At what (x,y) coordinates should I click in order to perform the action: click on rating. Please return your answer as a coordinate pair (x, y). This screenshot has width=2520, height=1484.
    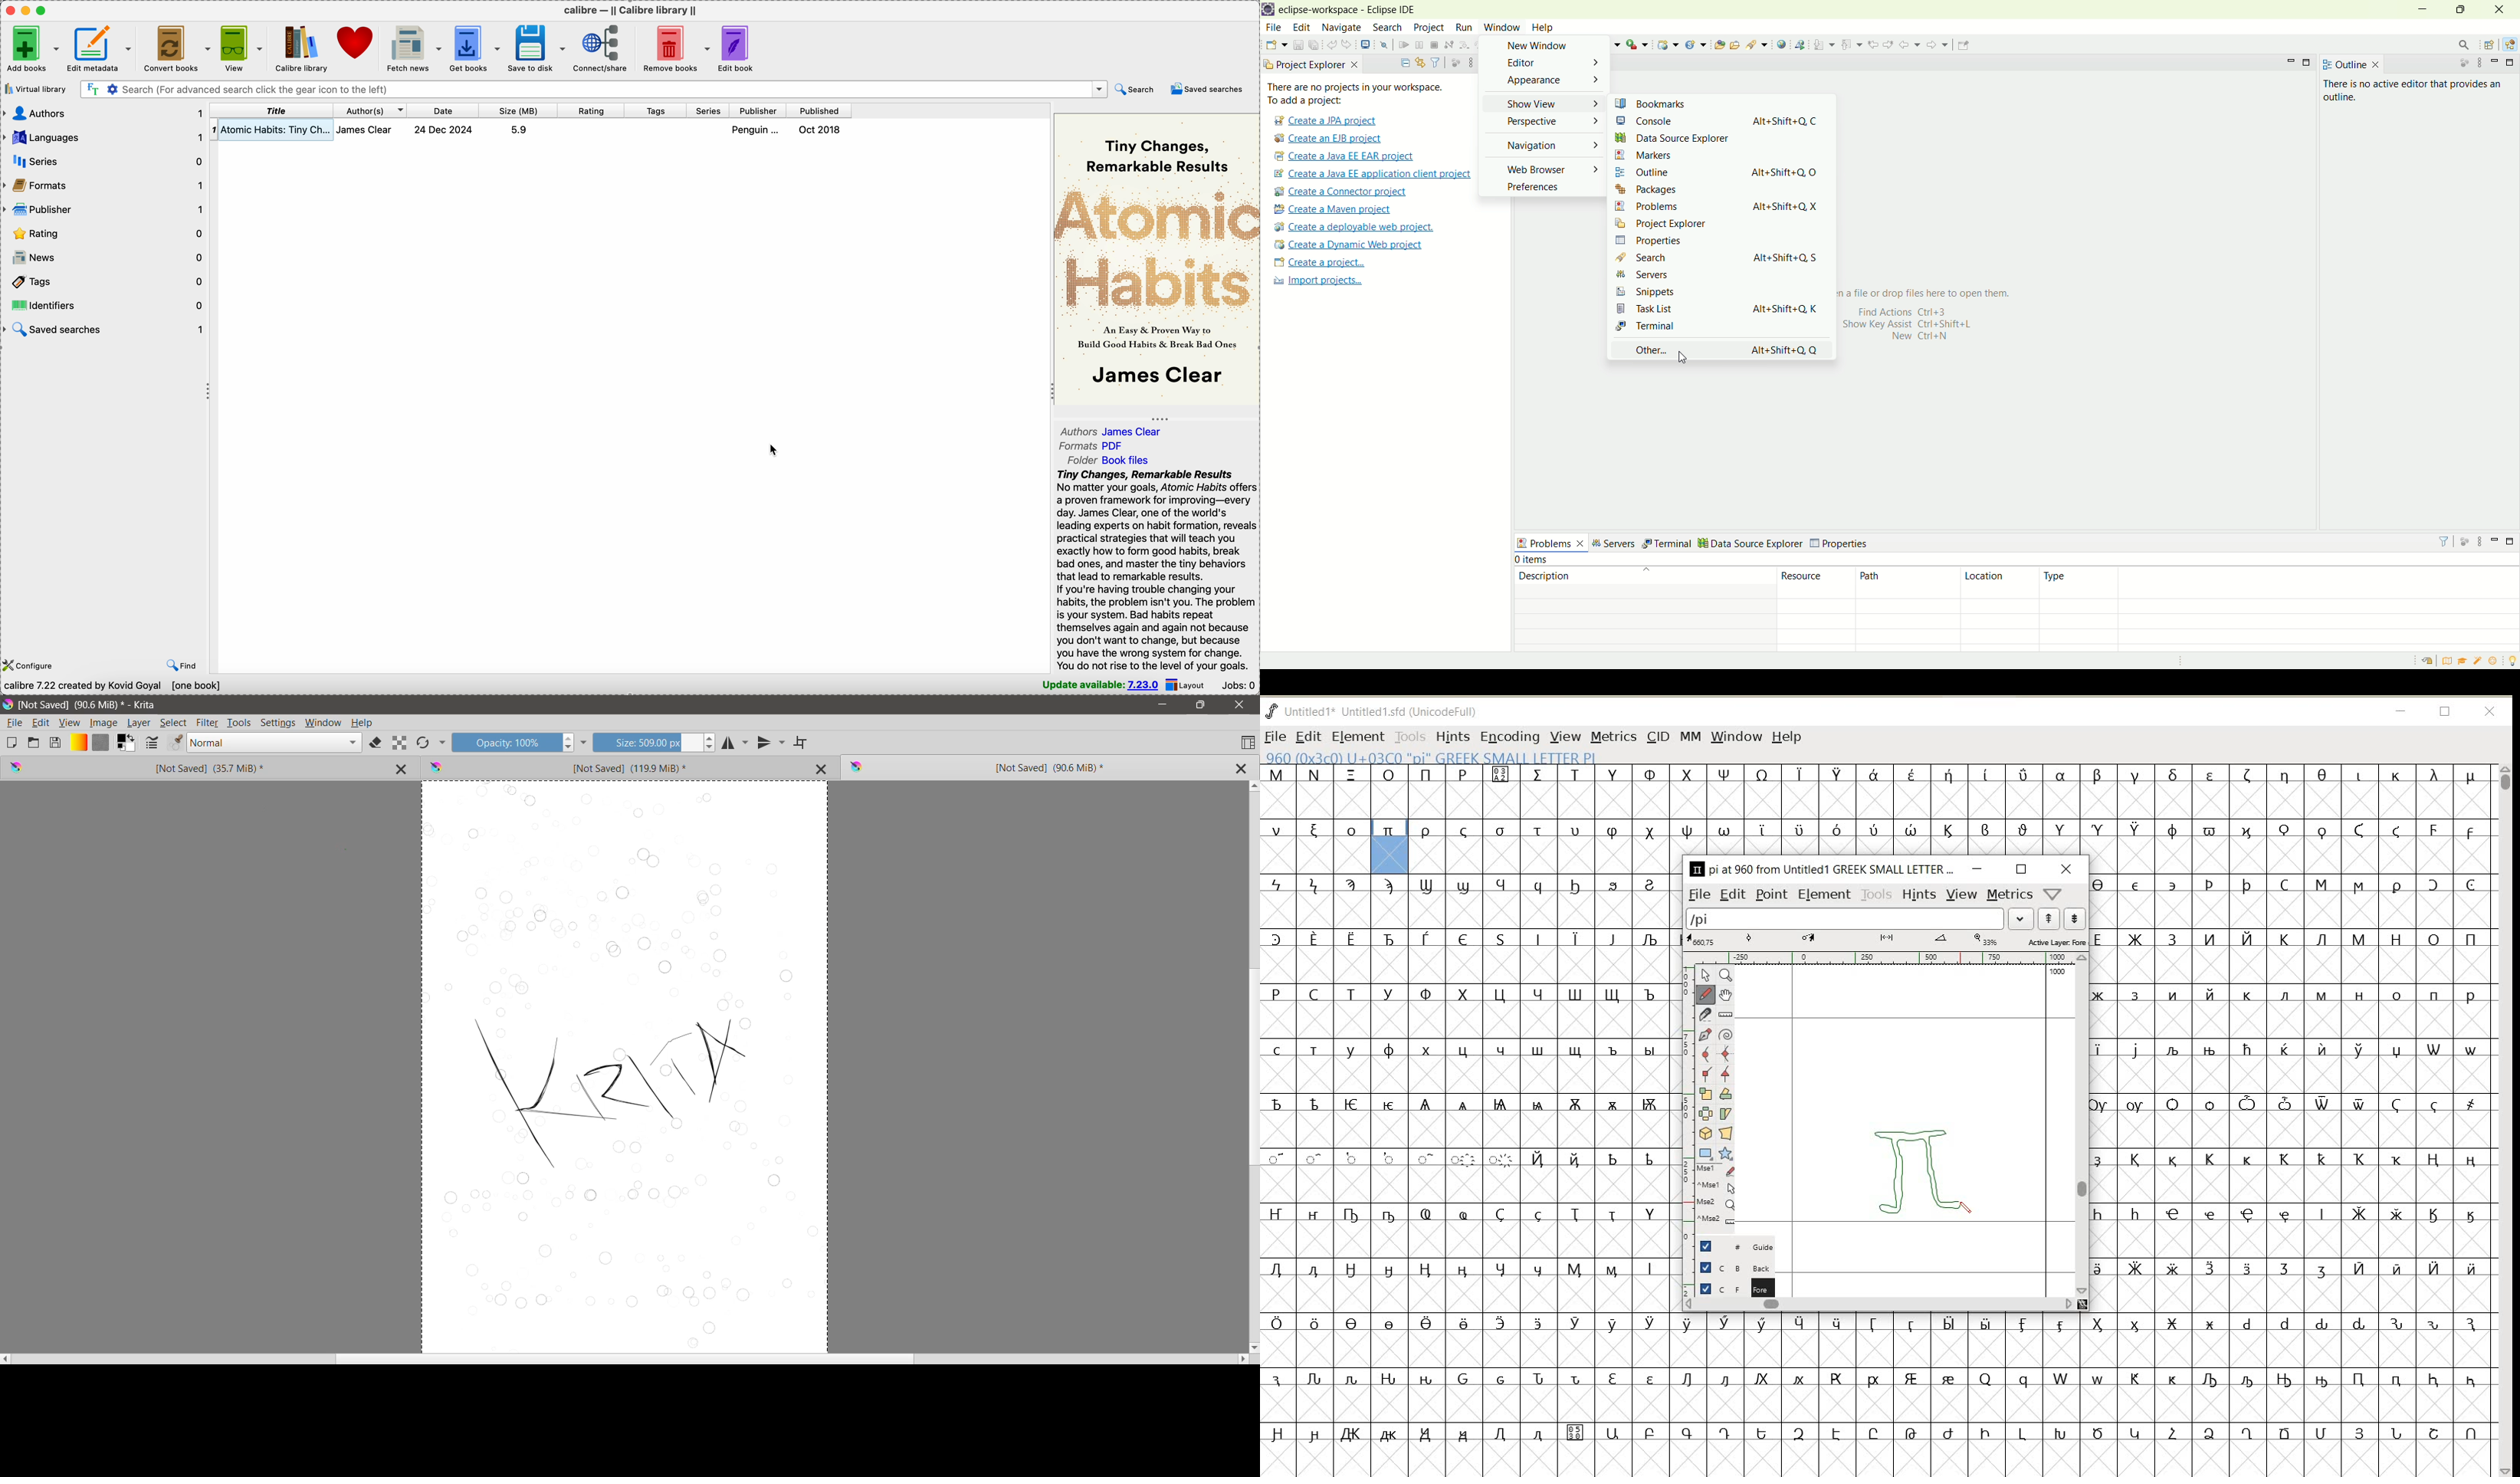
    Looking at the image, I should click on (591, 111).